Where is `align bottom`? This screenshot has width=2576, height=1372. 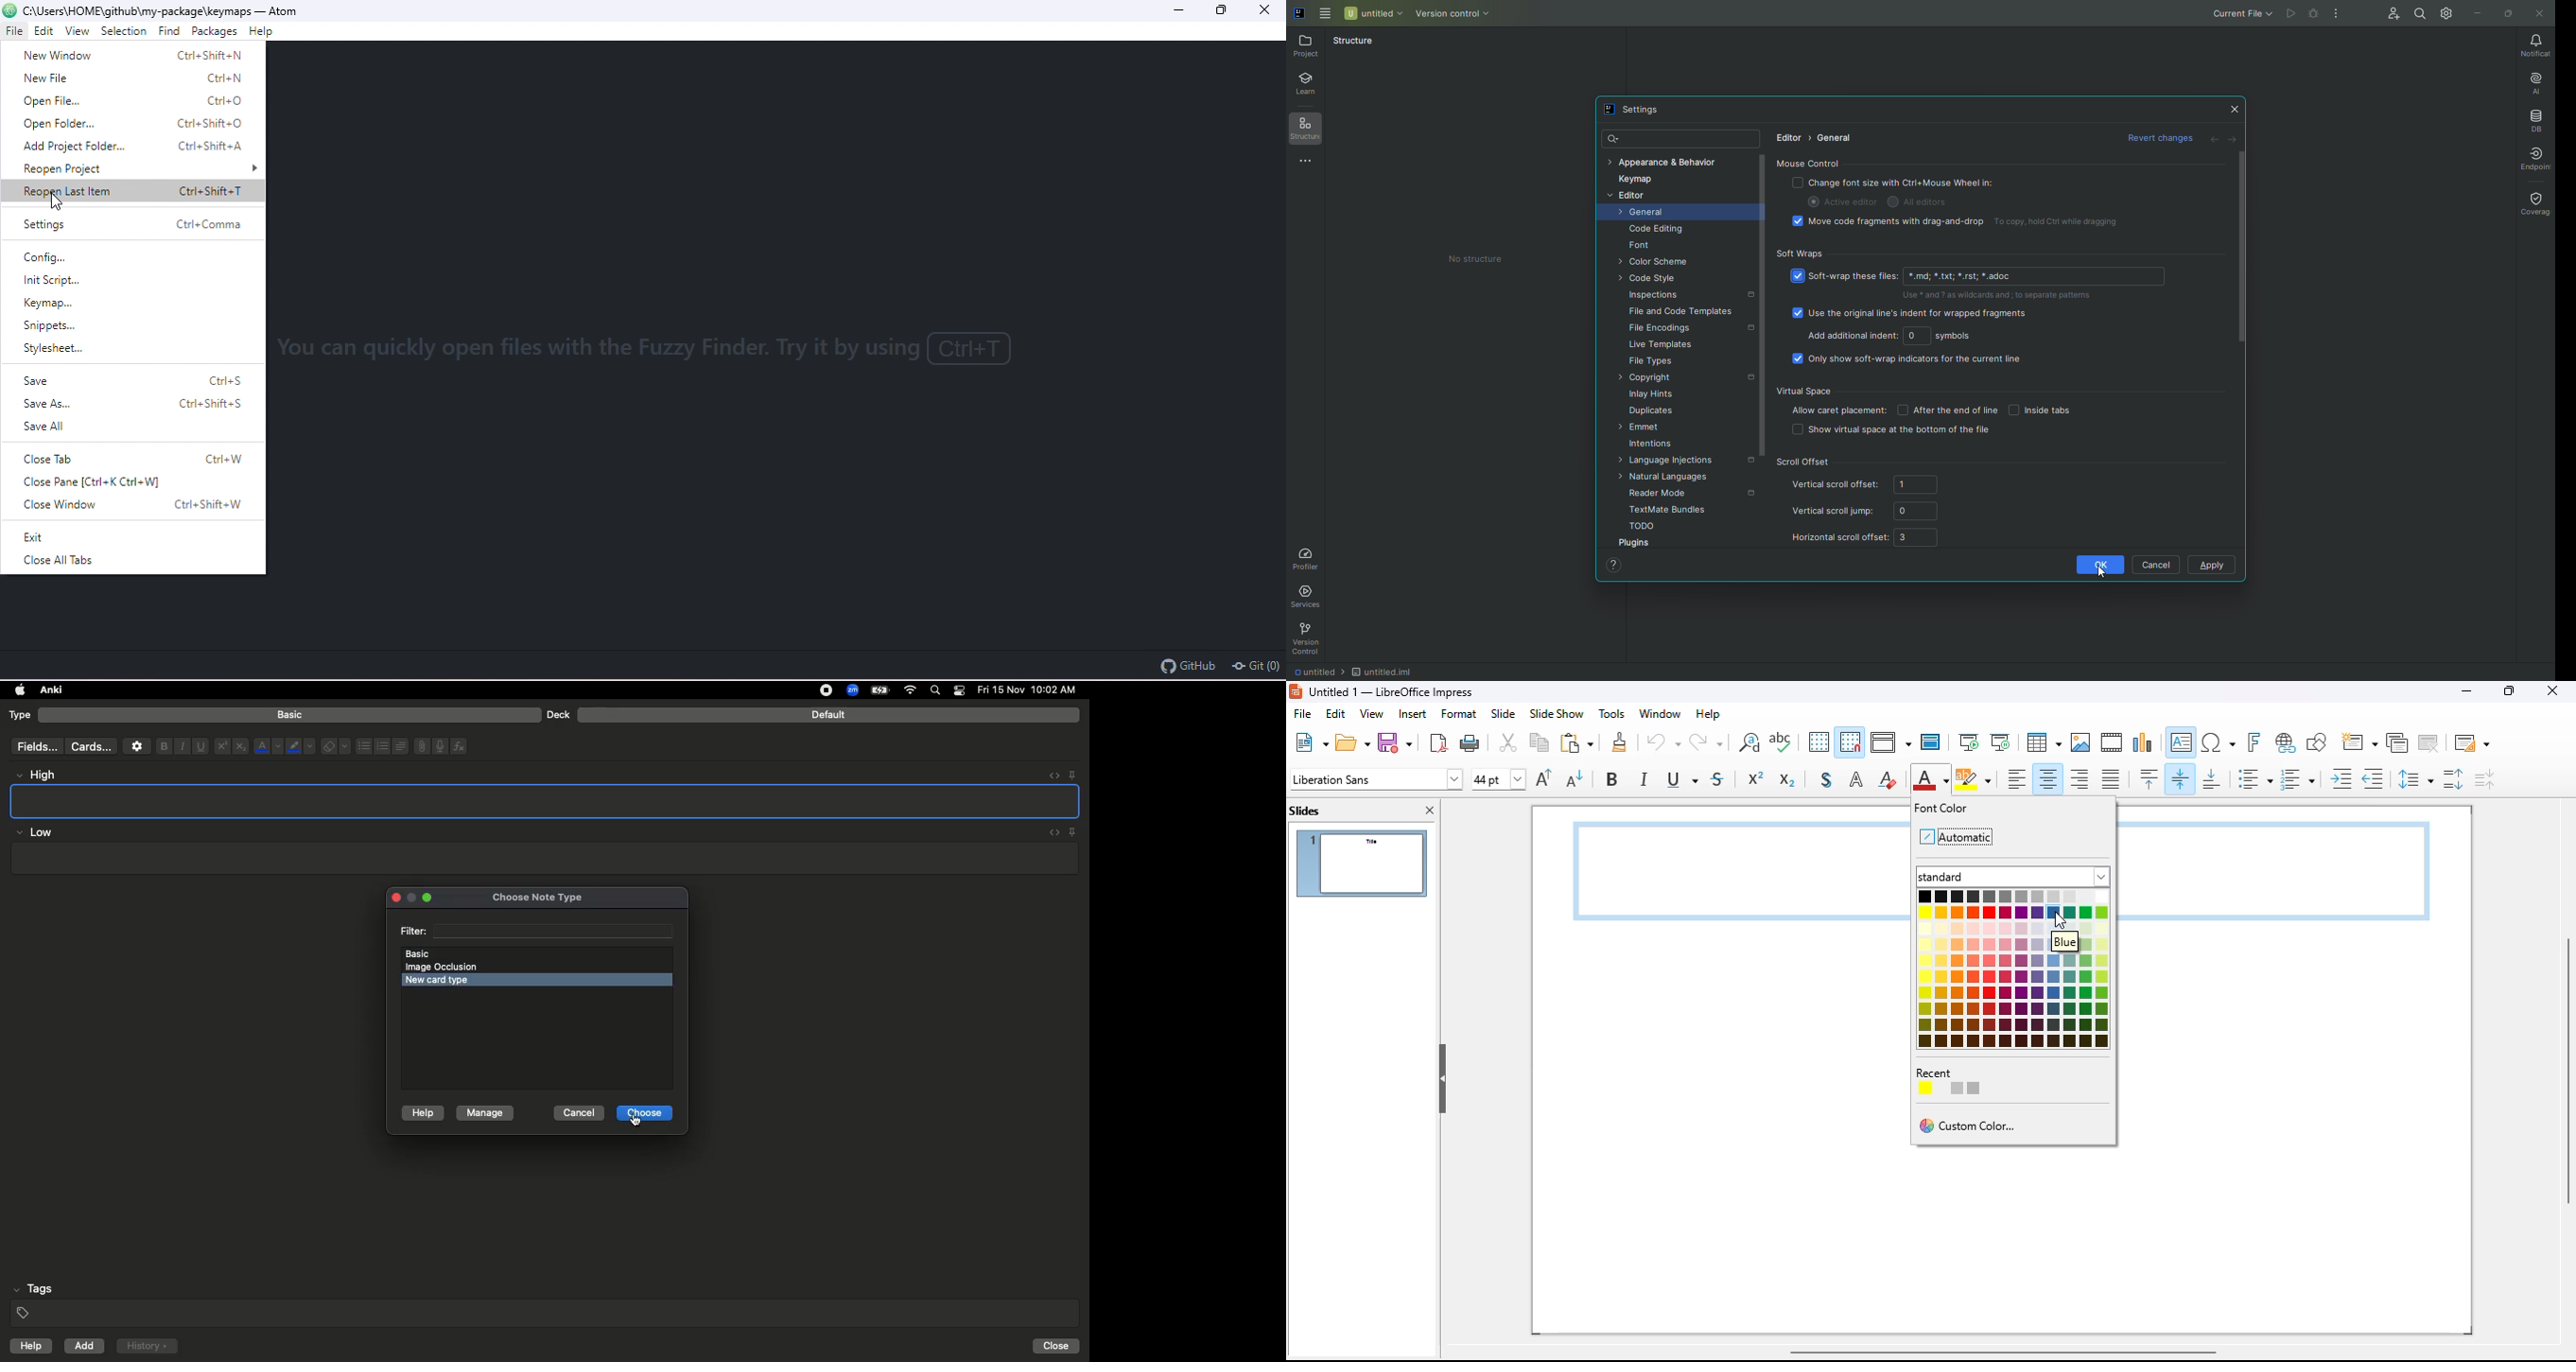
align bottom is located at coordinates (2211, 779).